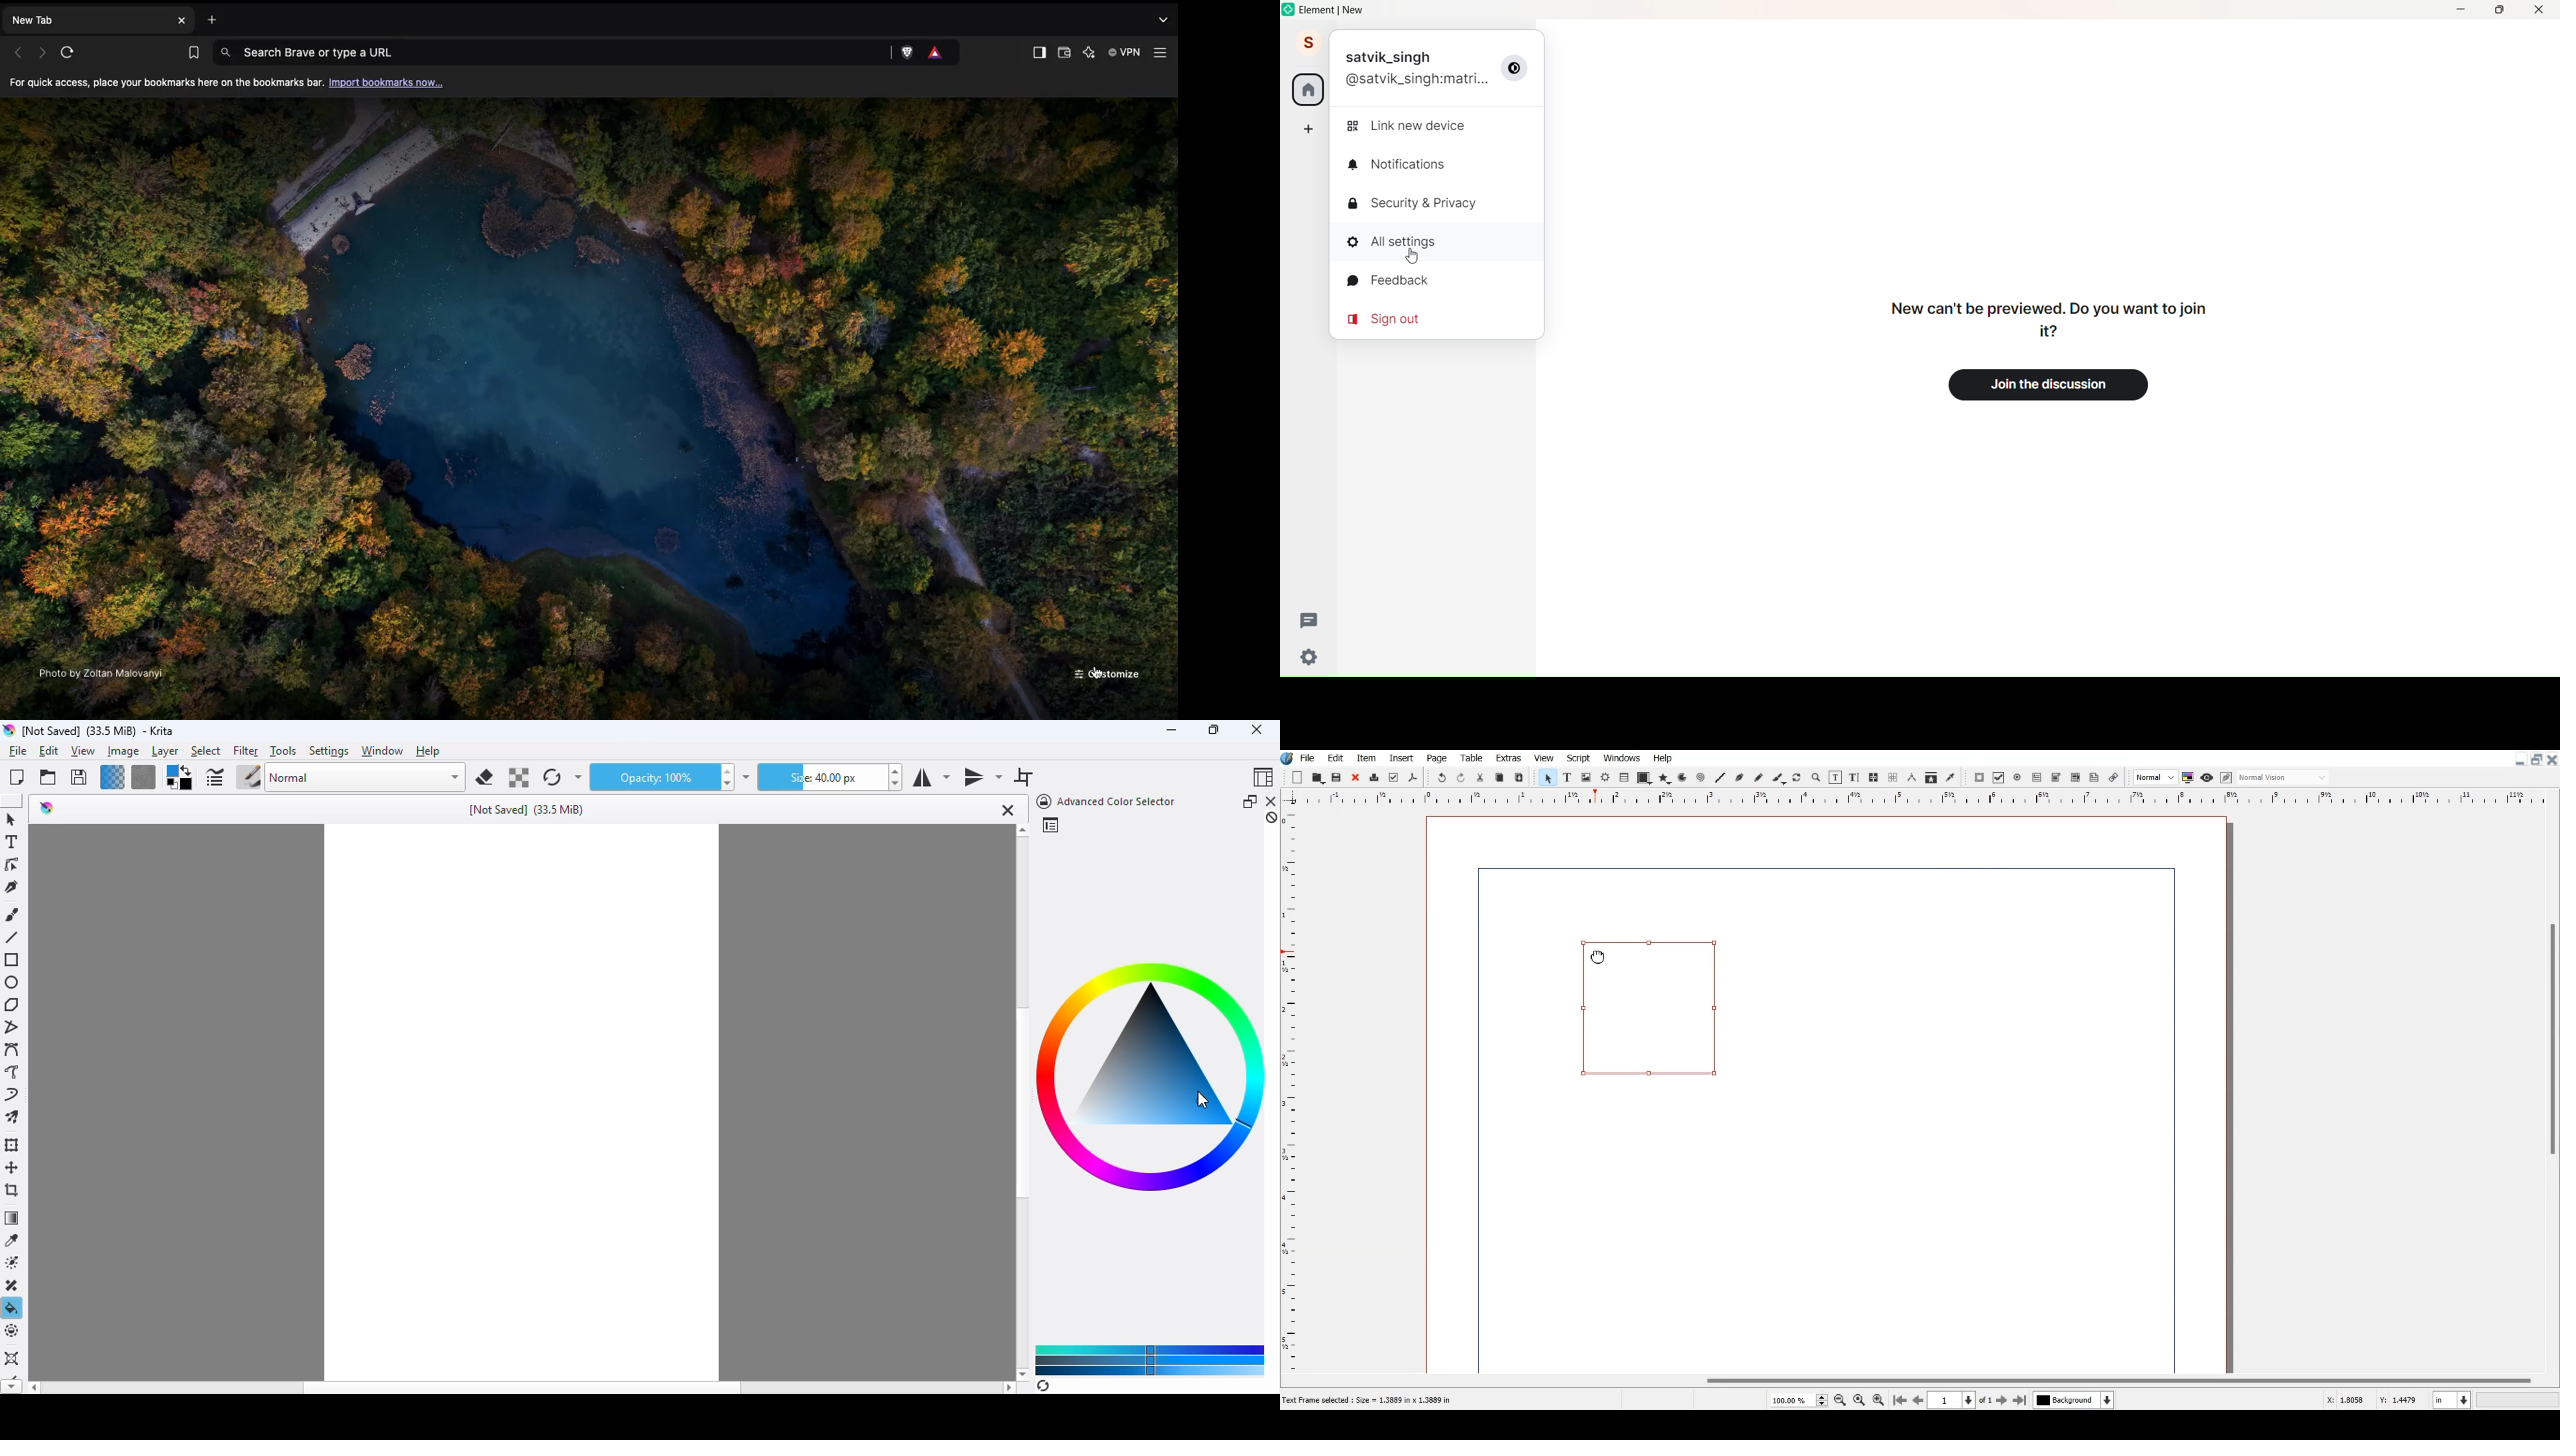 This screenshot has height=1456, width=2576. Describe the element at coordinates (1779, 778) in the screenshot. I see `Calligraphic line` at that location.